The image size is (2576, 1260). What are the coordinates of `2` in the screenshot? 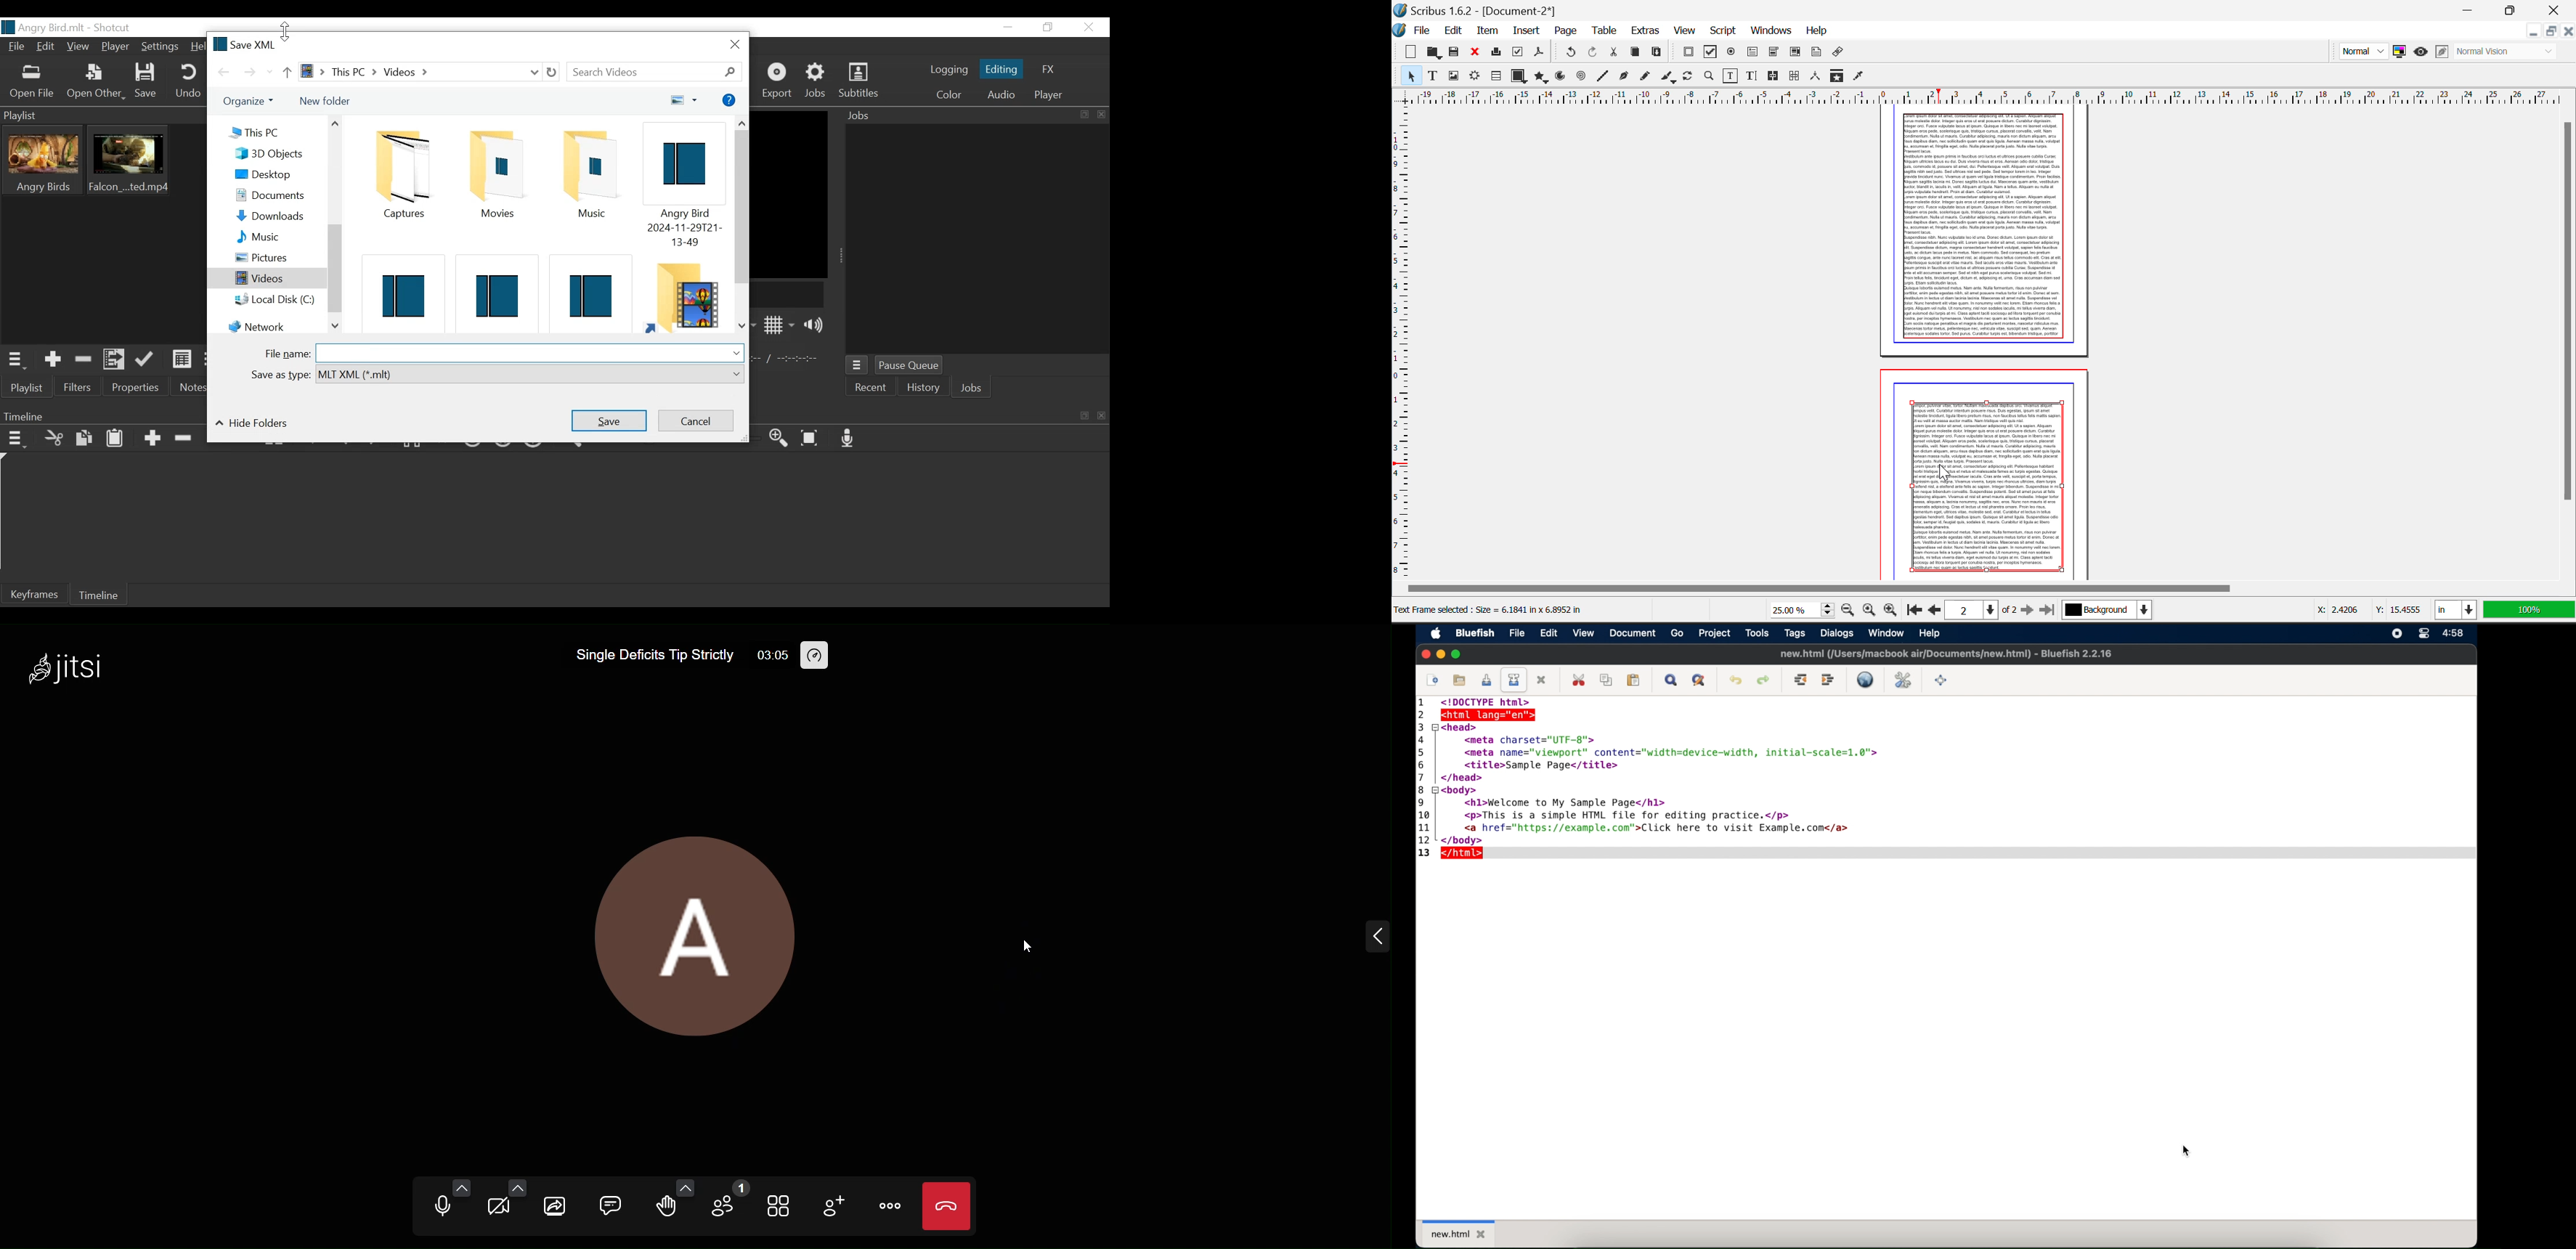 It's located at (1422, 715).